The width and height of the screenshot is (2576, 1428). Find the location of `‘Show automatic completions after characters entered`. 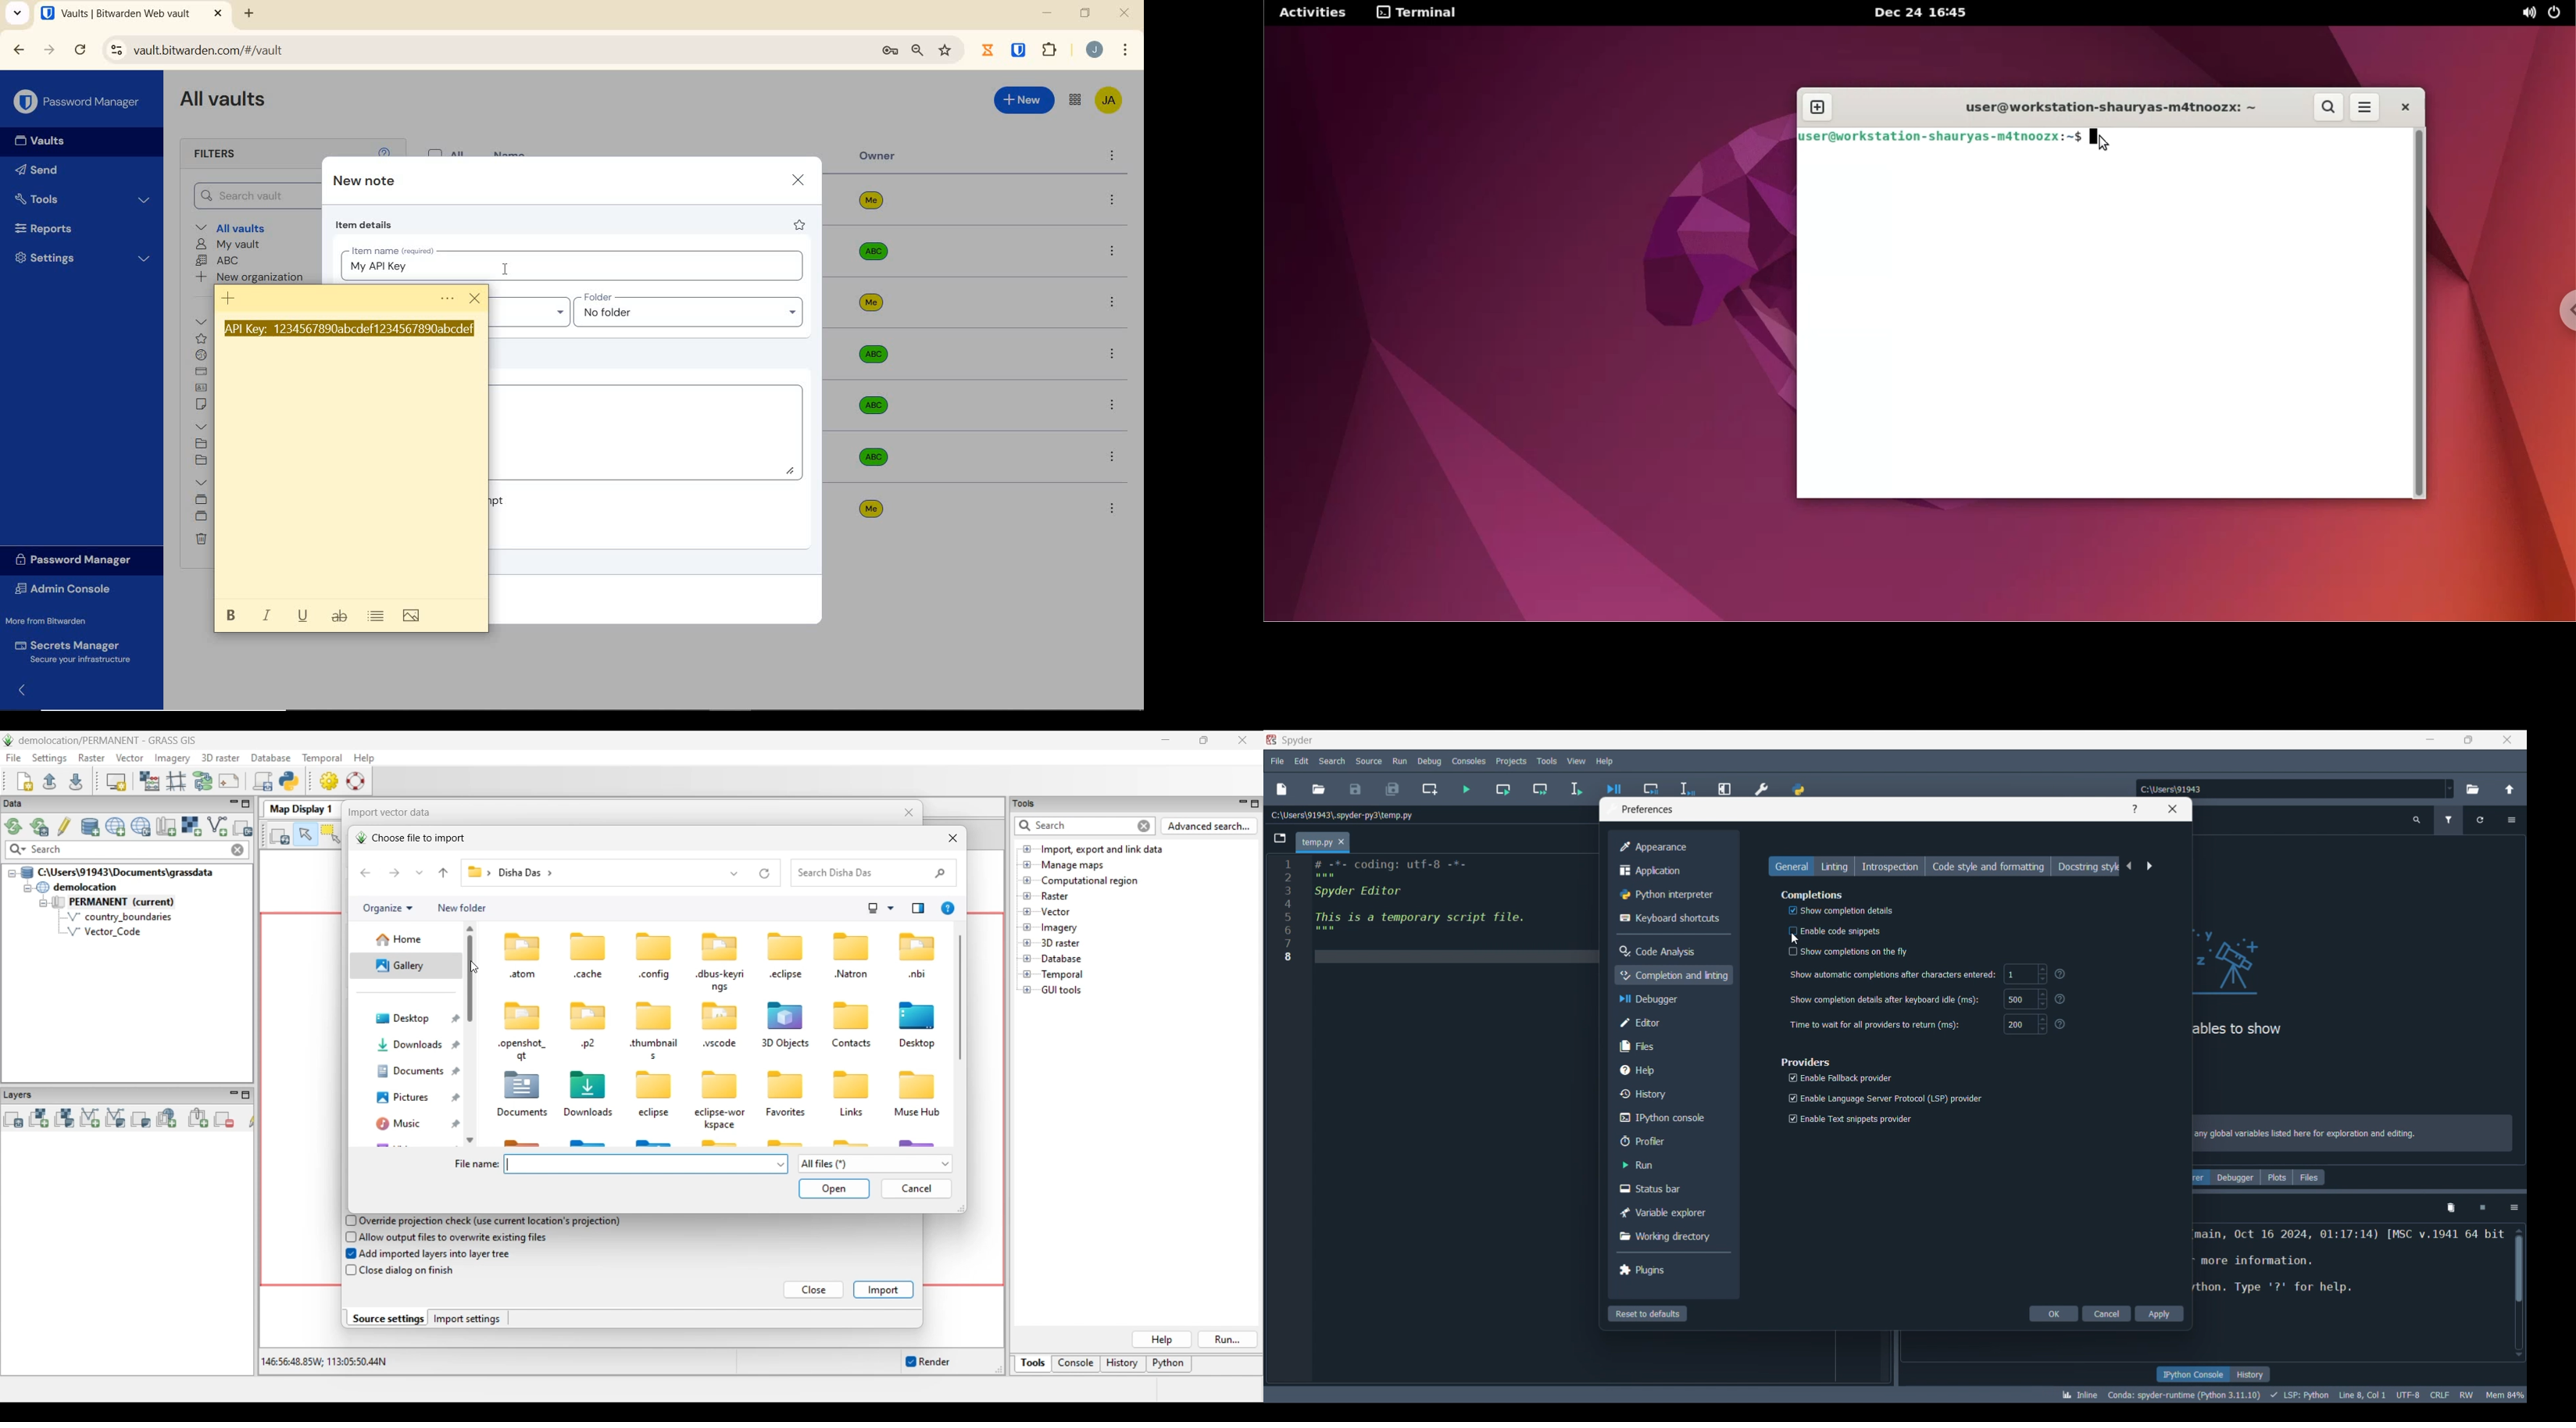

‘Show automatic completions after characters entered is located at coordinates (1893, 976).